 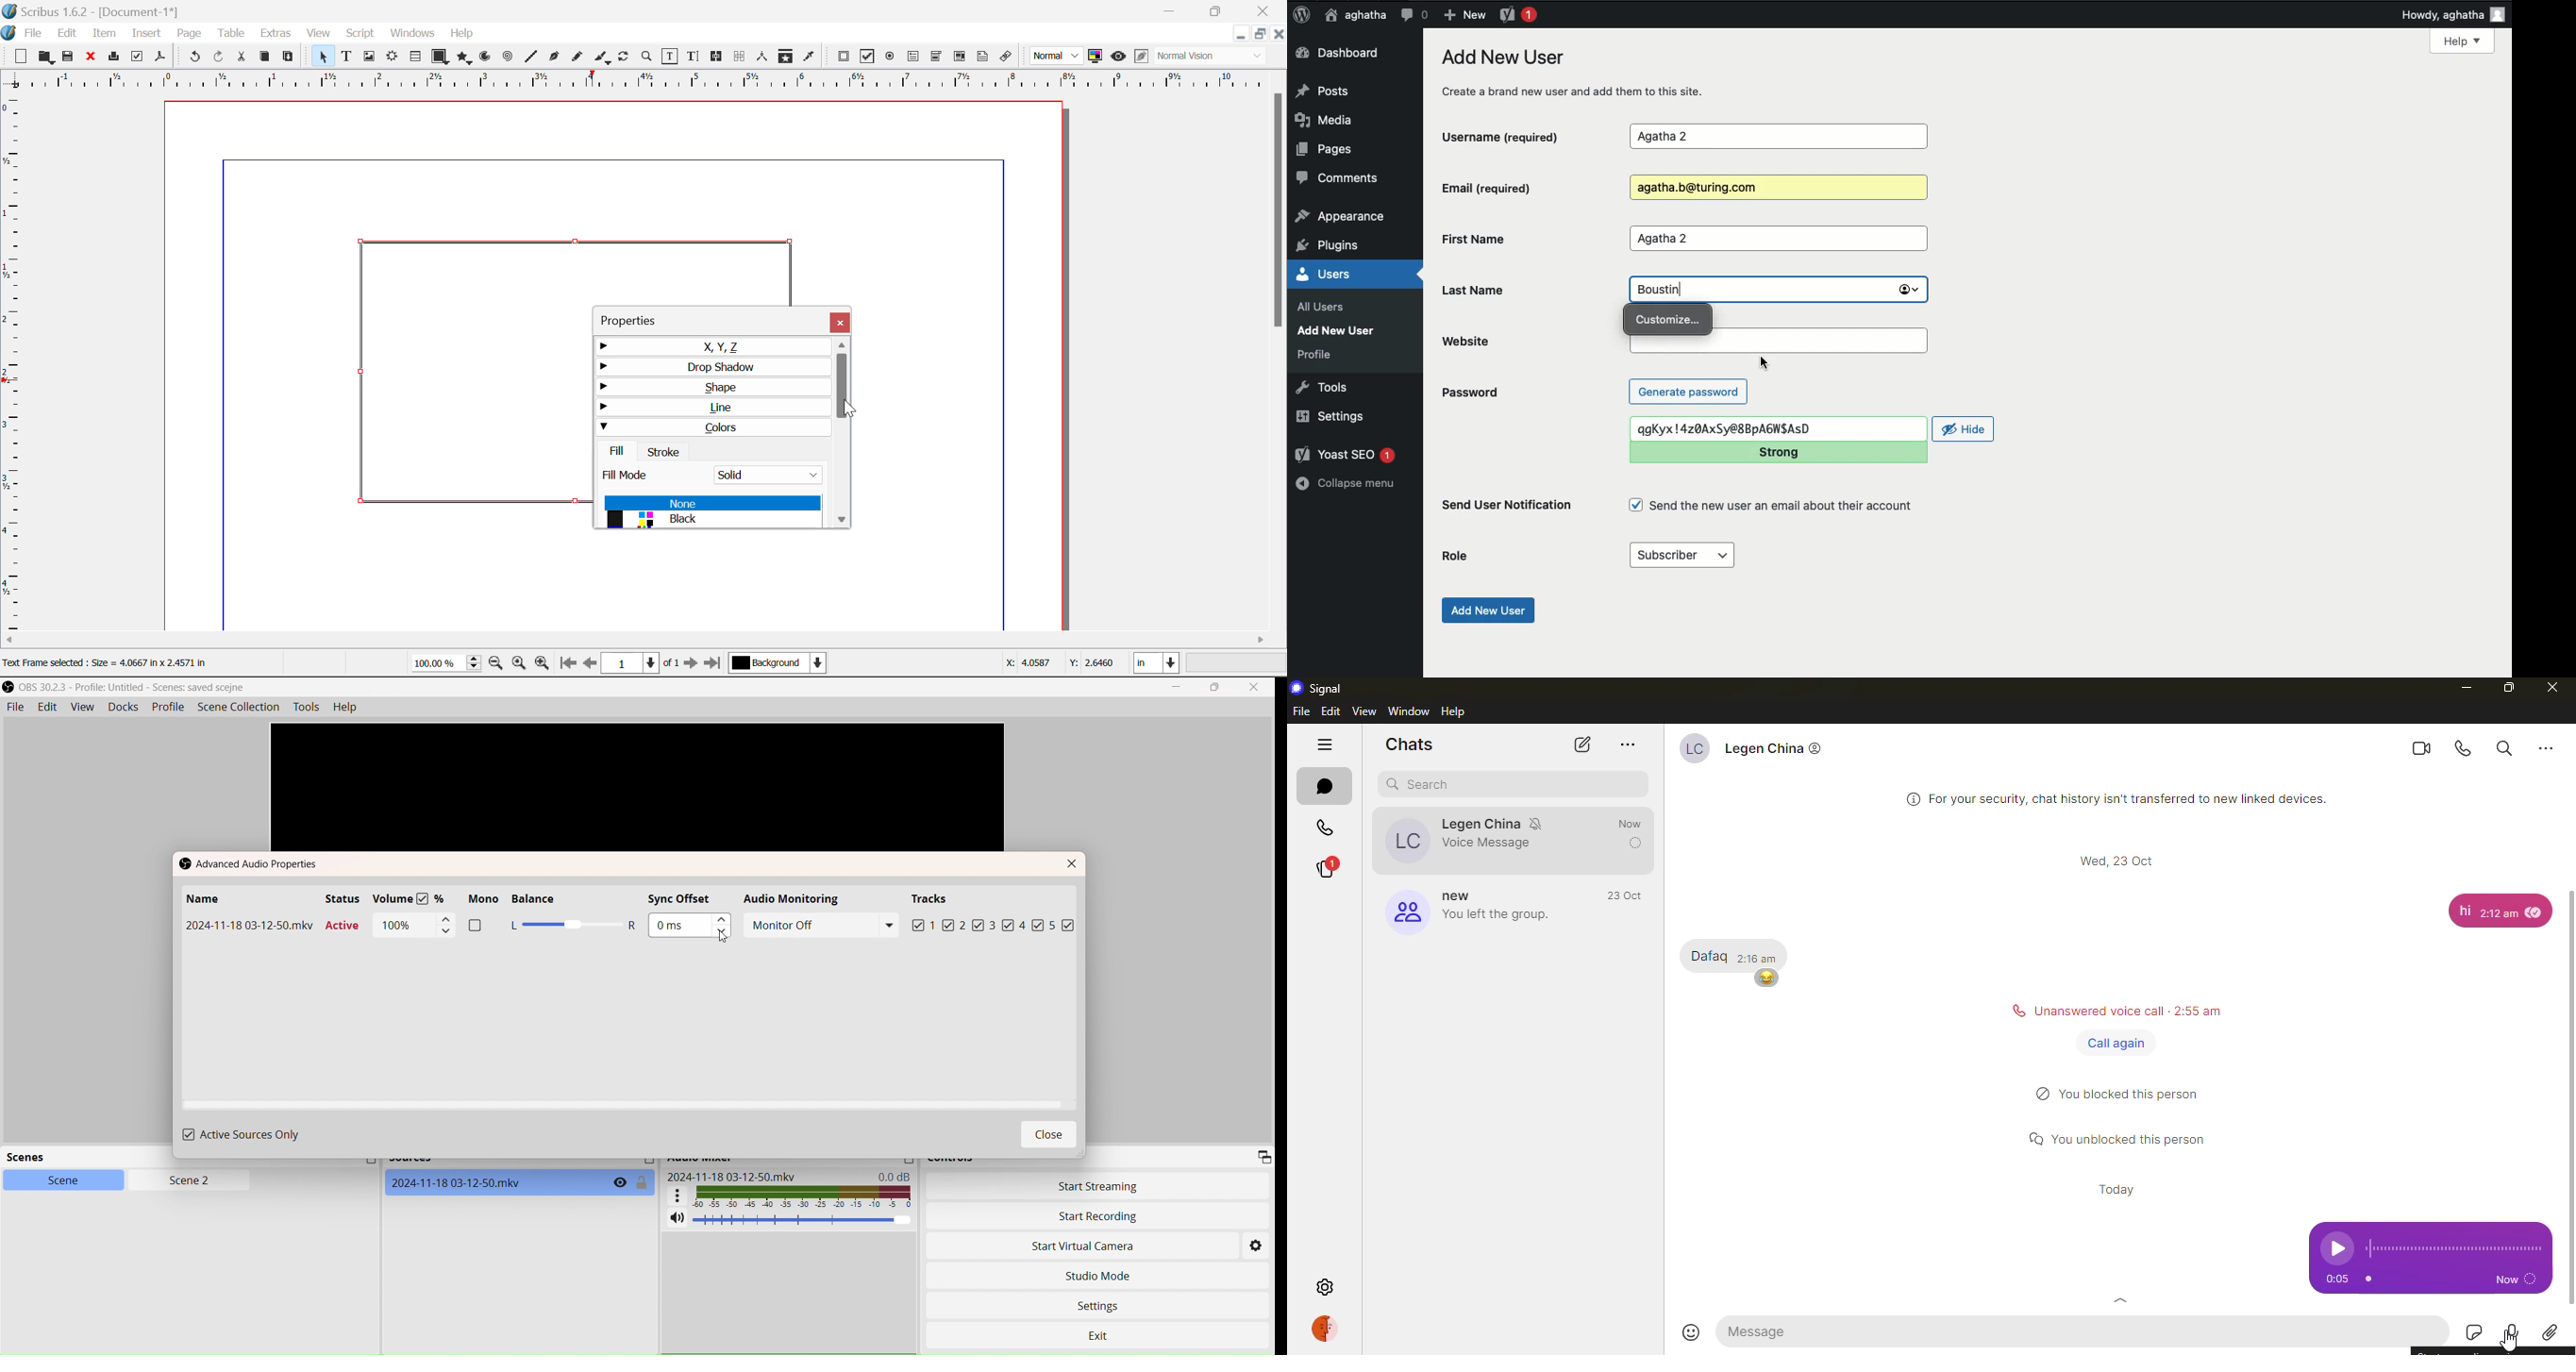 What do you see at coordinates (1631, 843) in the screenshot?
I see `now` at bounding box center [1631, 843].